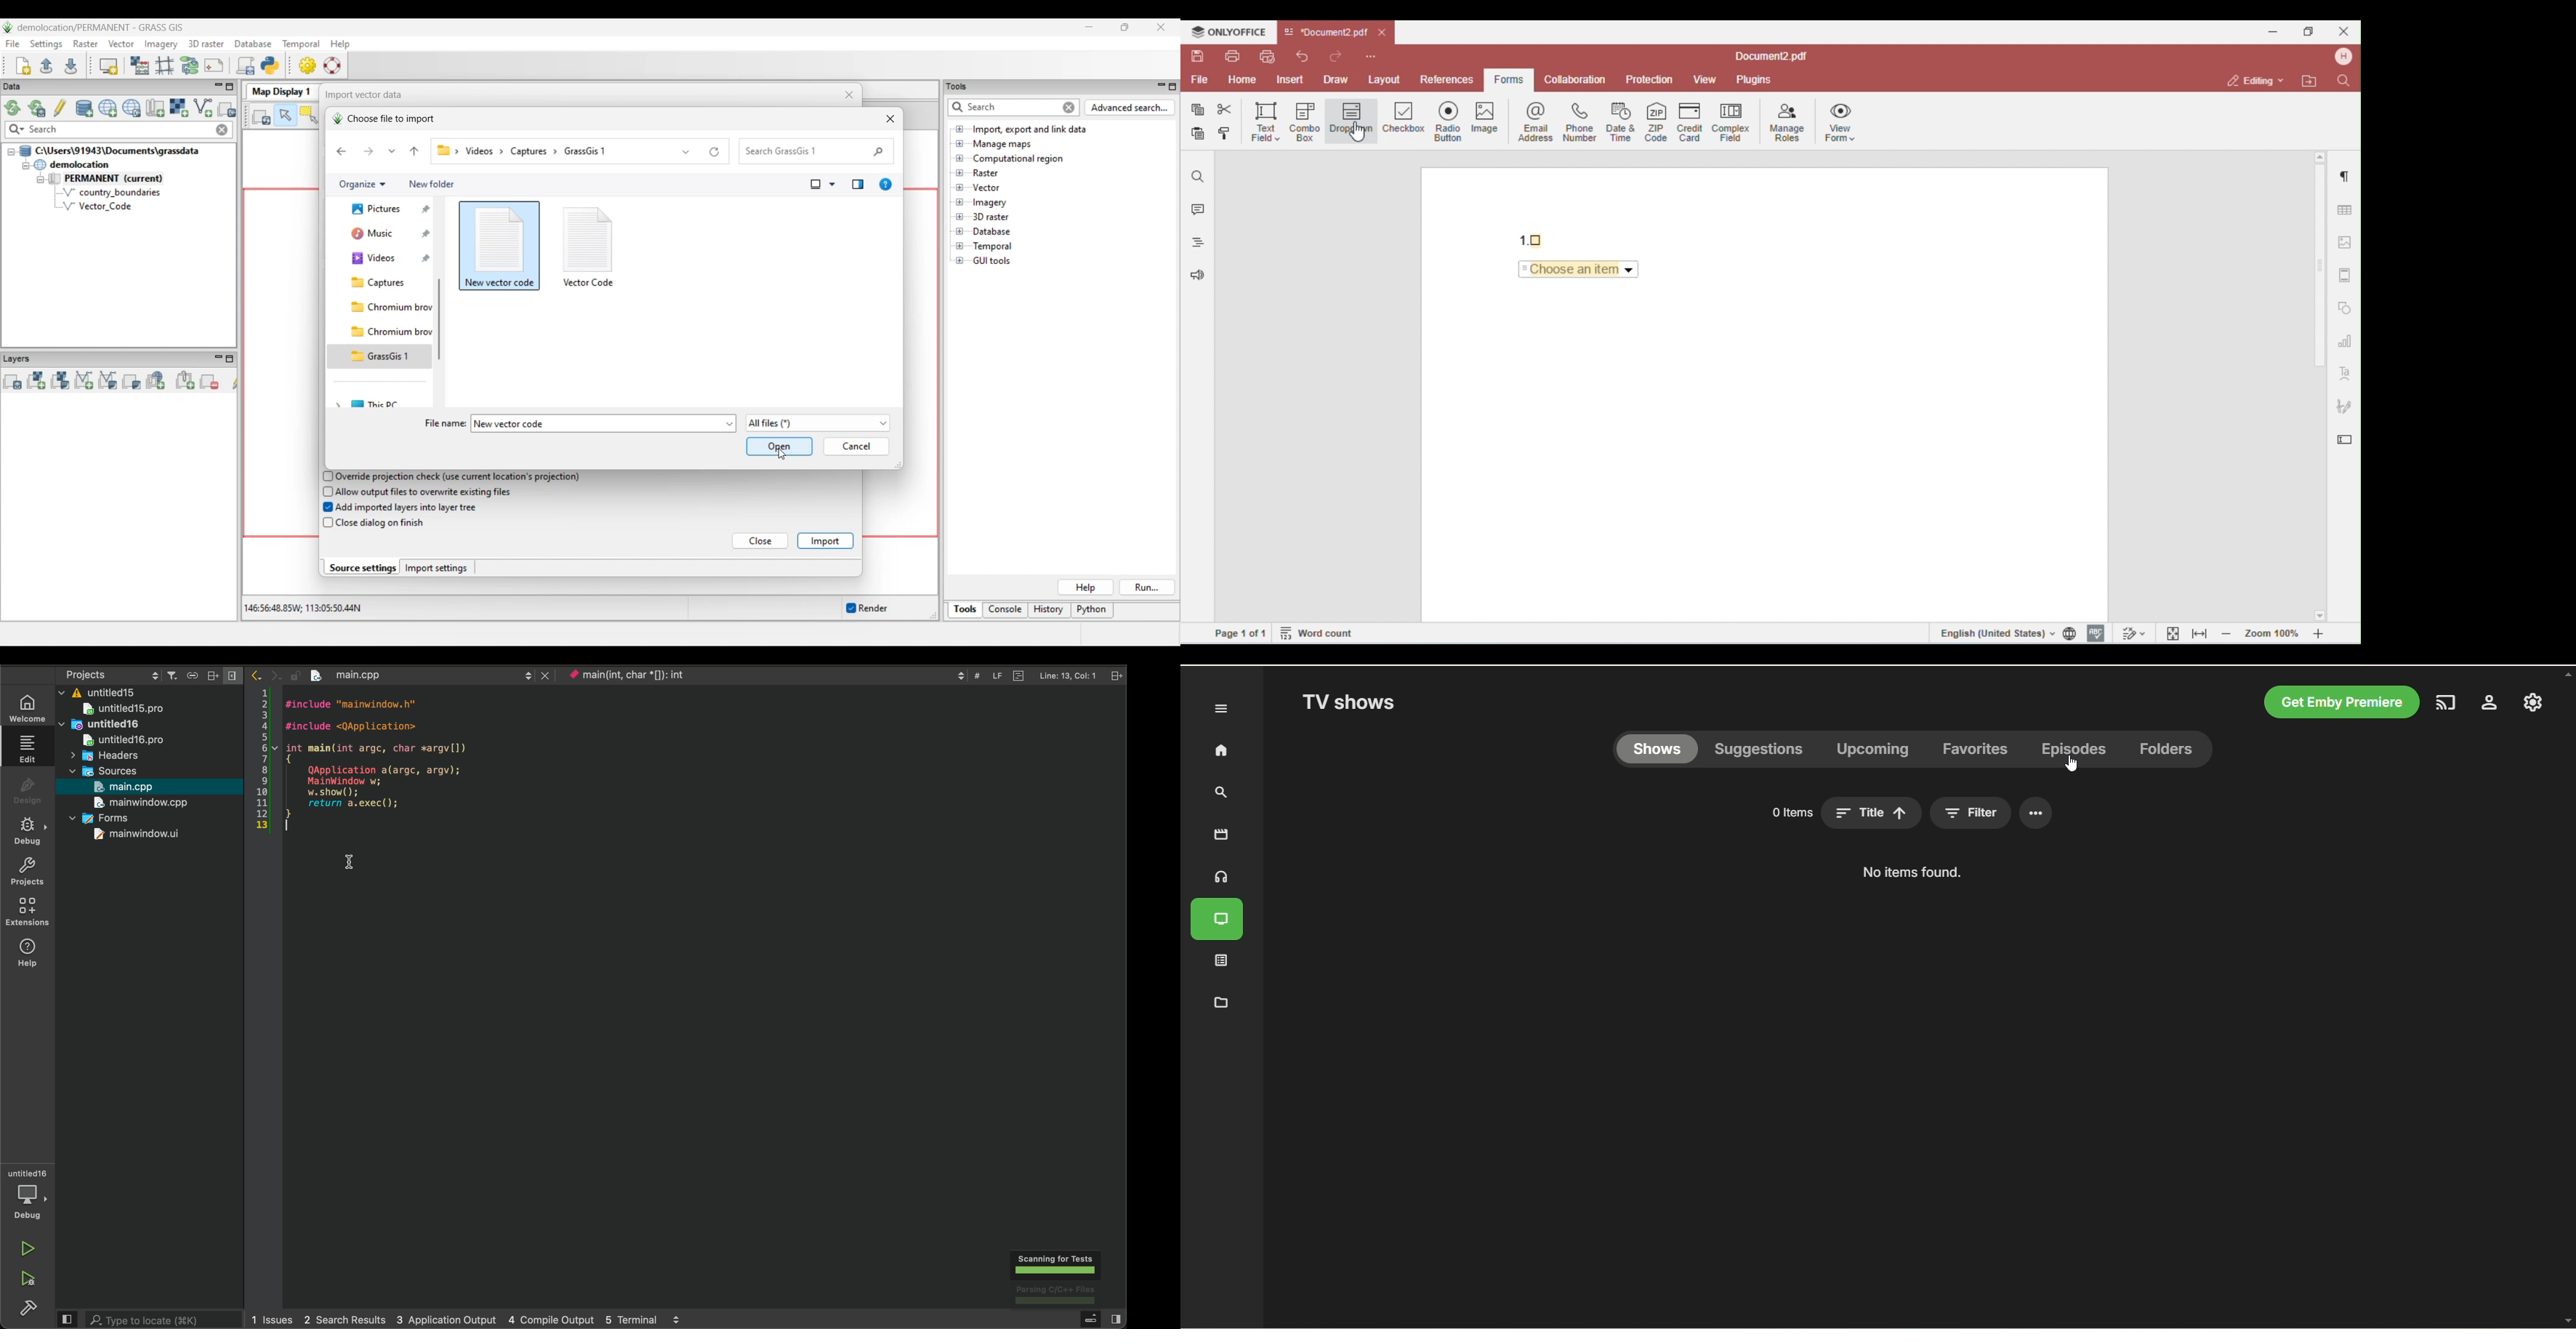 The width and height of the screenshot is (2576, 1344). What do you see at coordinates (2444, 702) in the screenshot?
I see `play on another device` at bounding box center [2444, 702].